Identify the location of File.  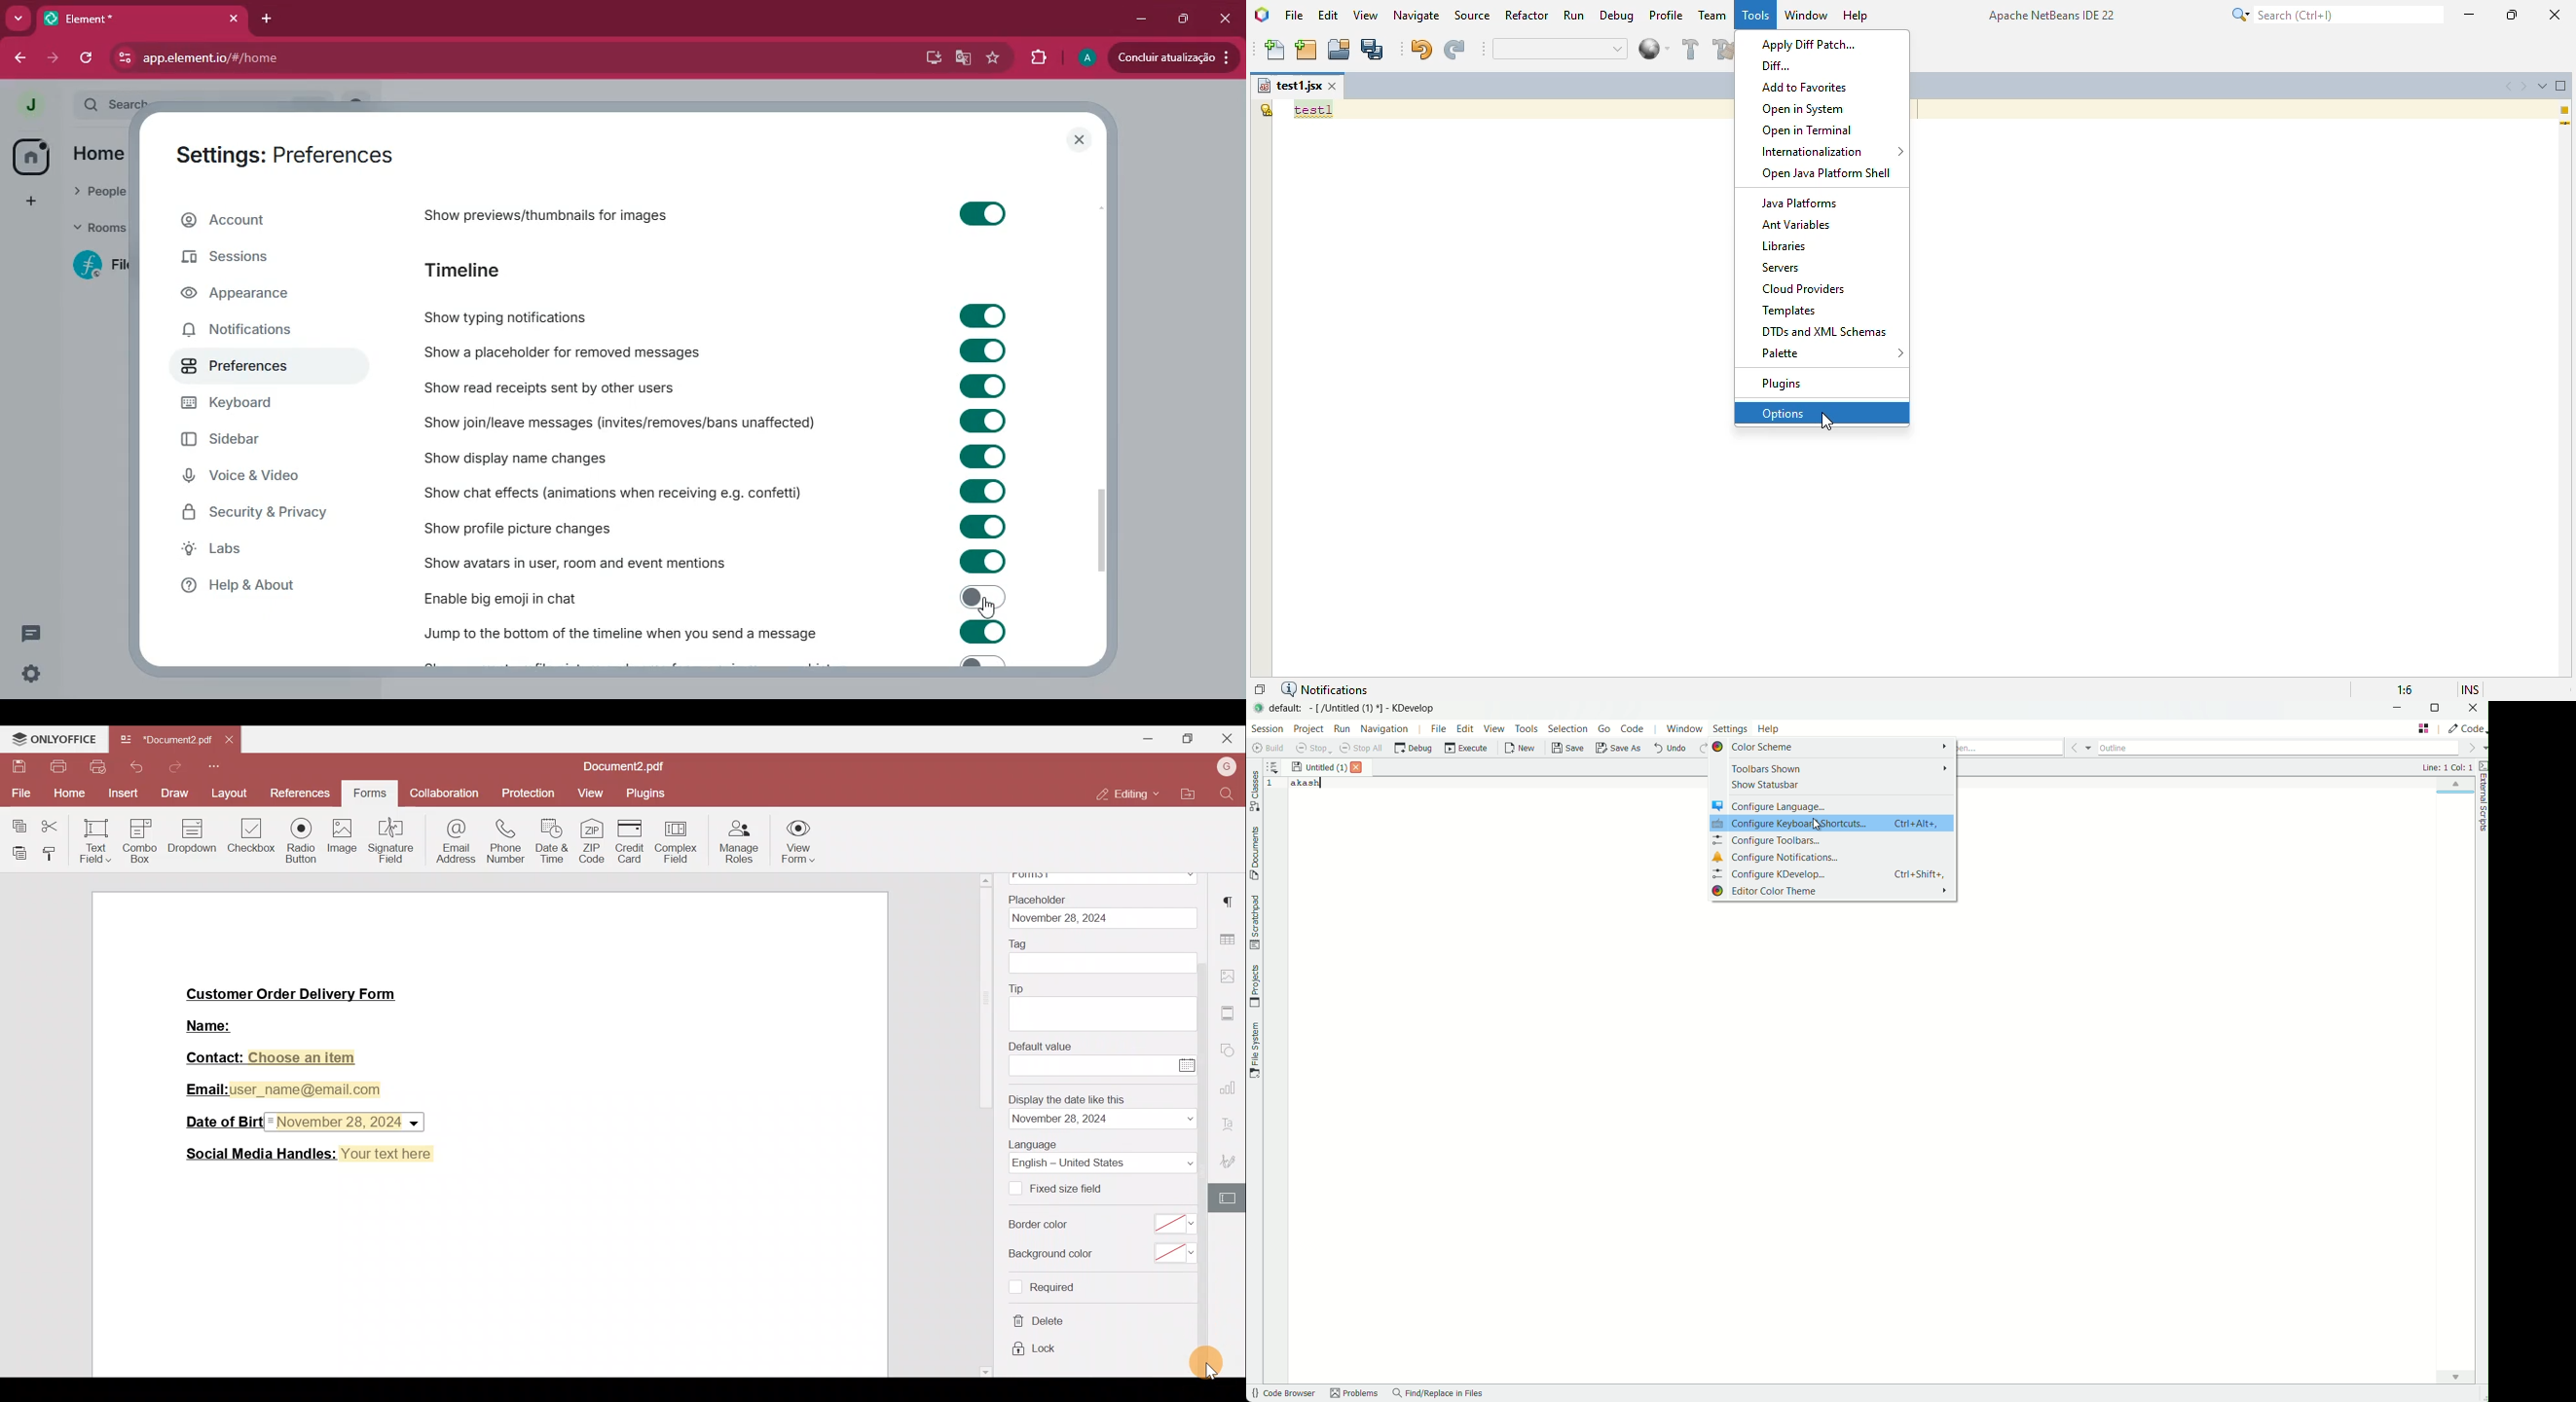
(18, 792).